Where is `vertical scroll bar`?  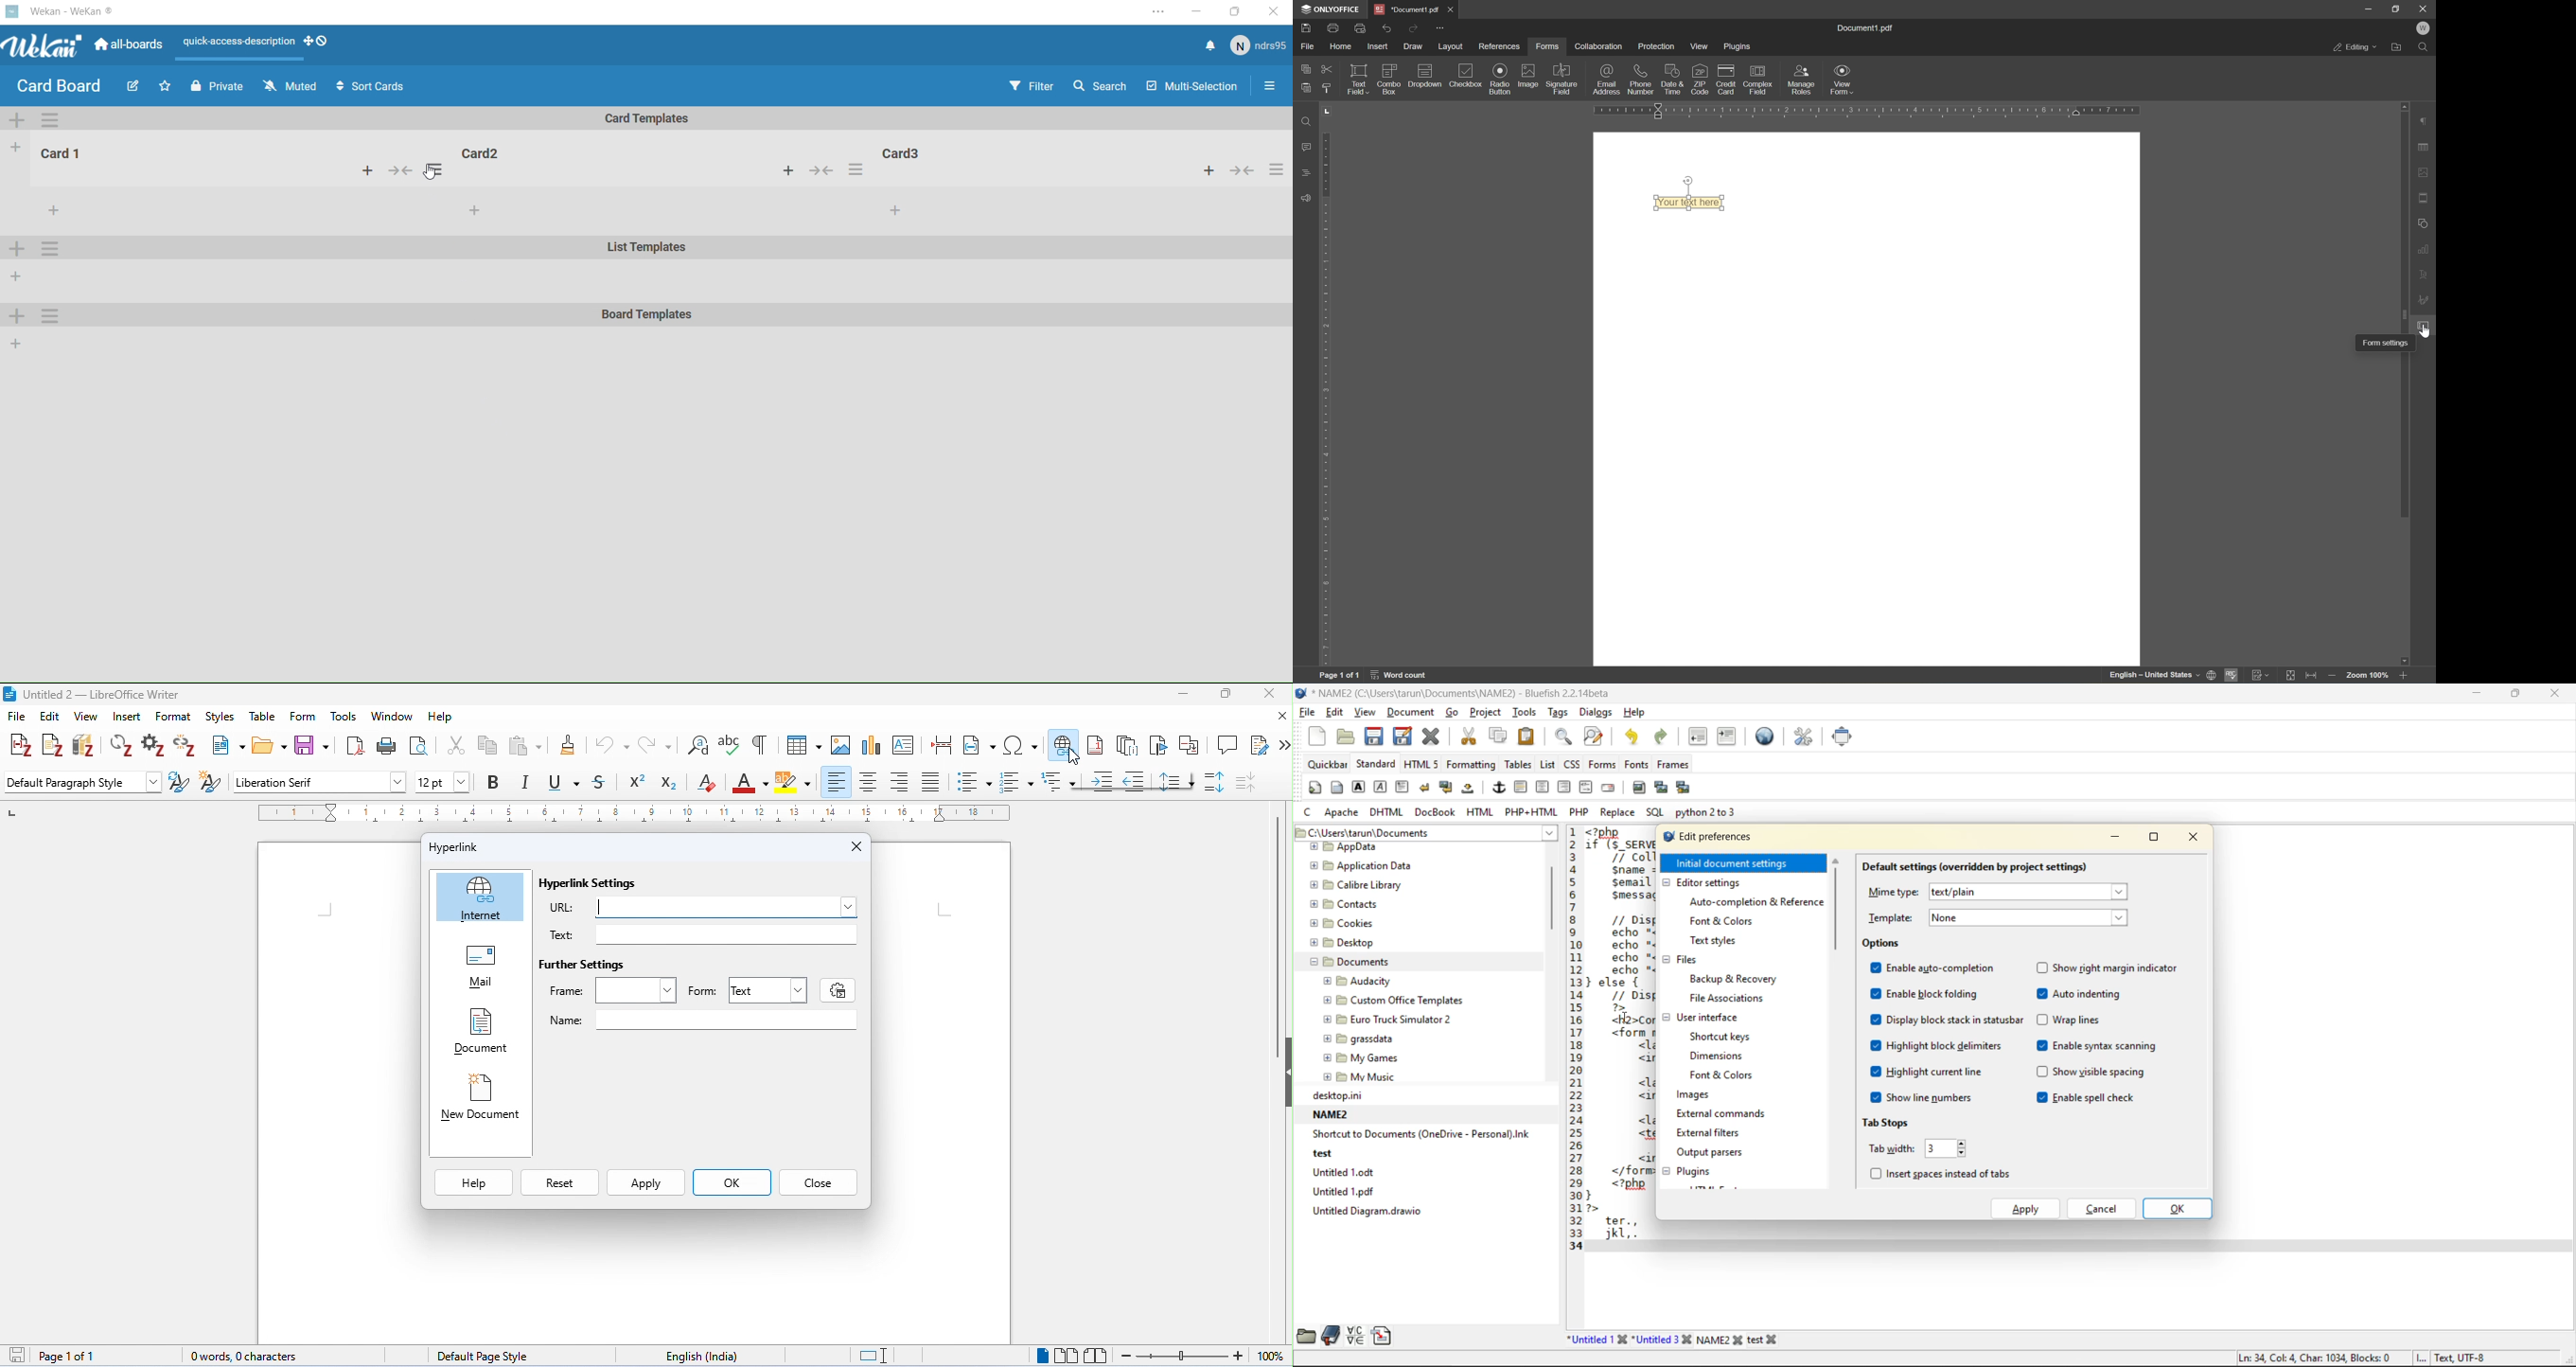
vertical scroll bar is located at coordinates (1838, 912).